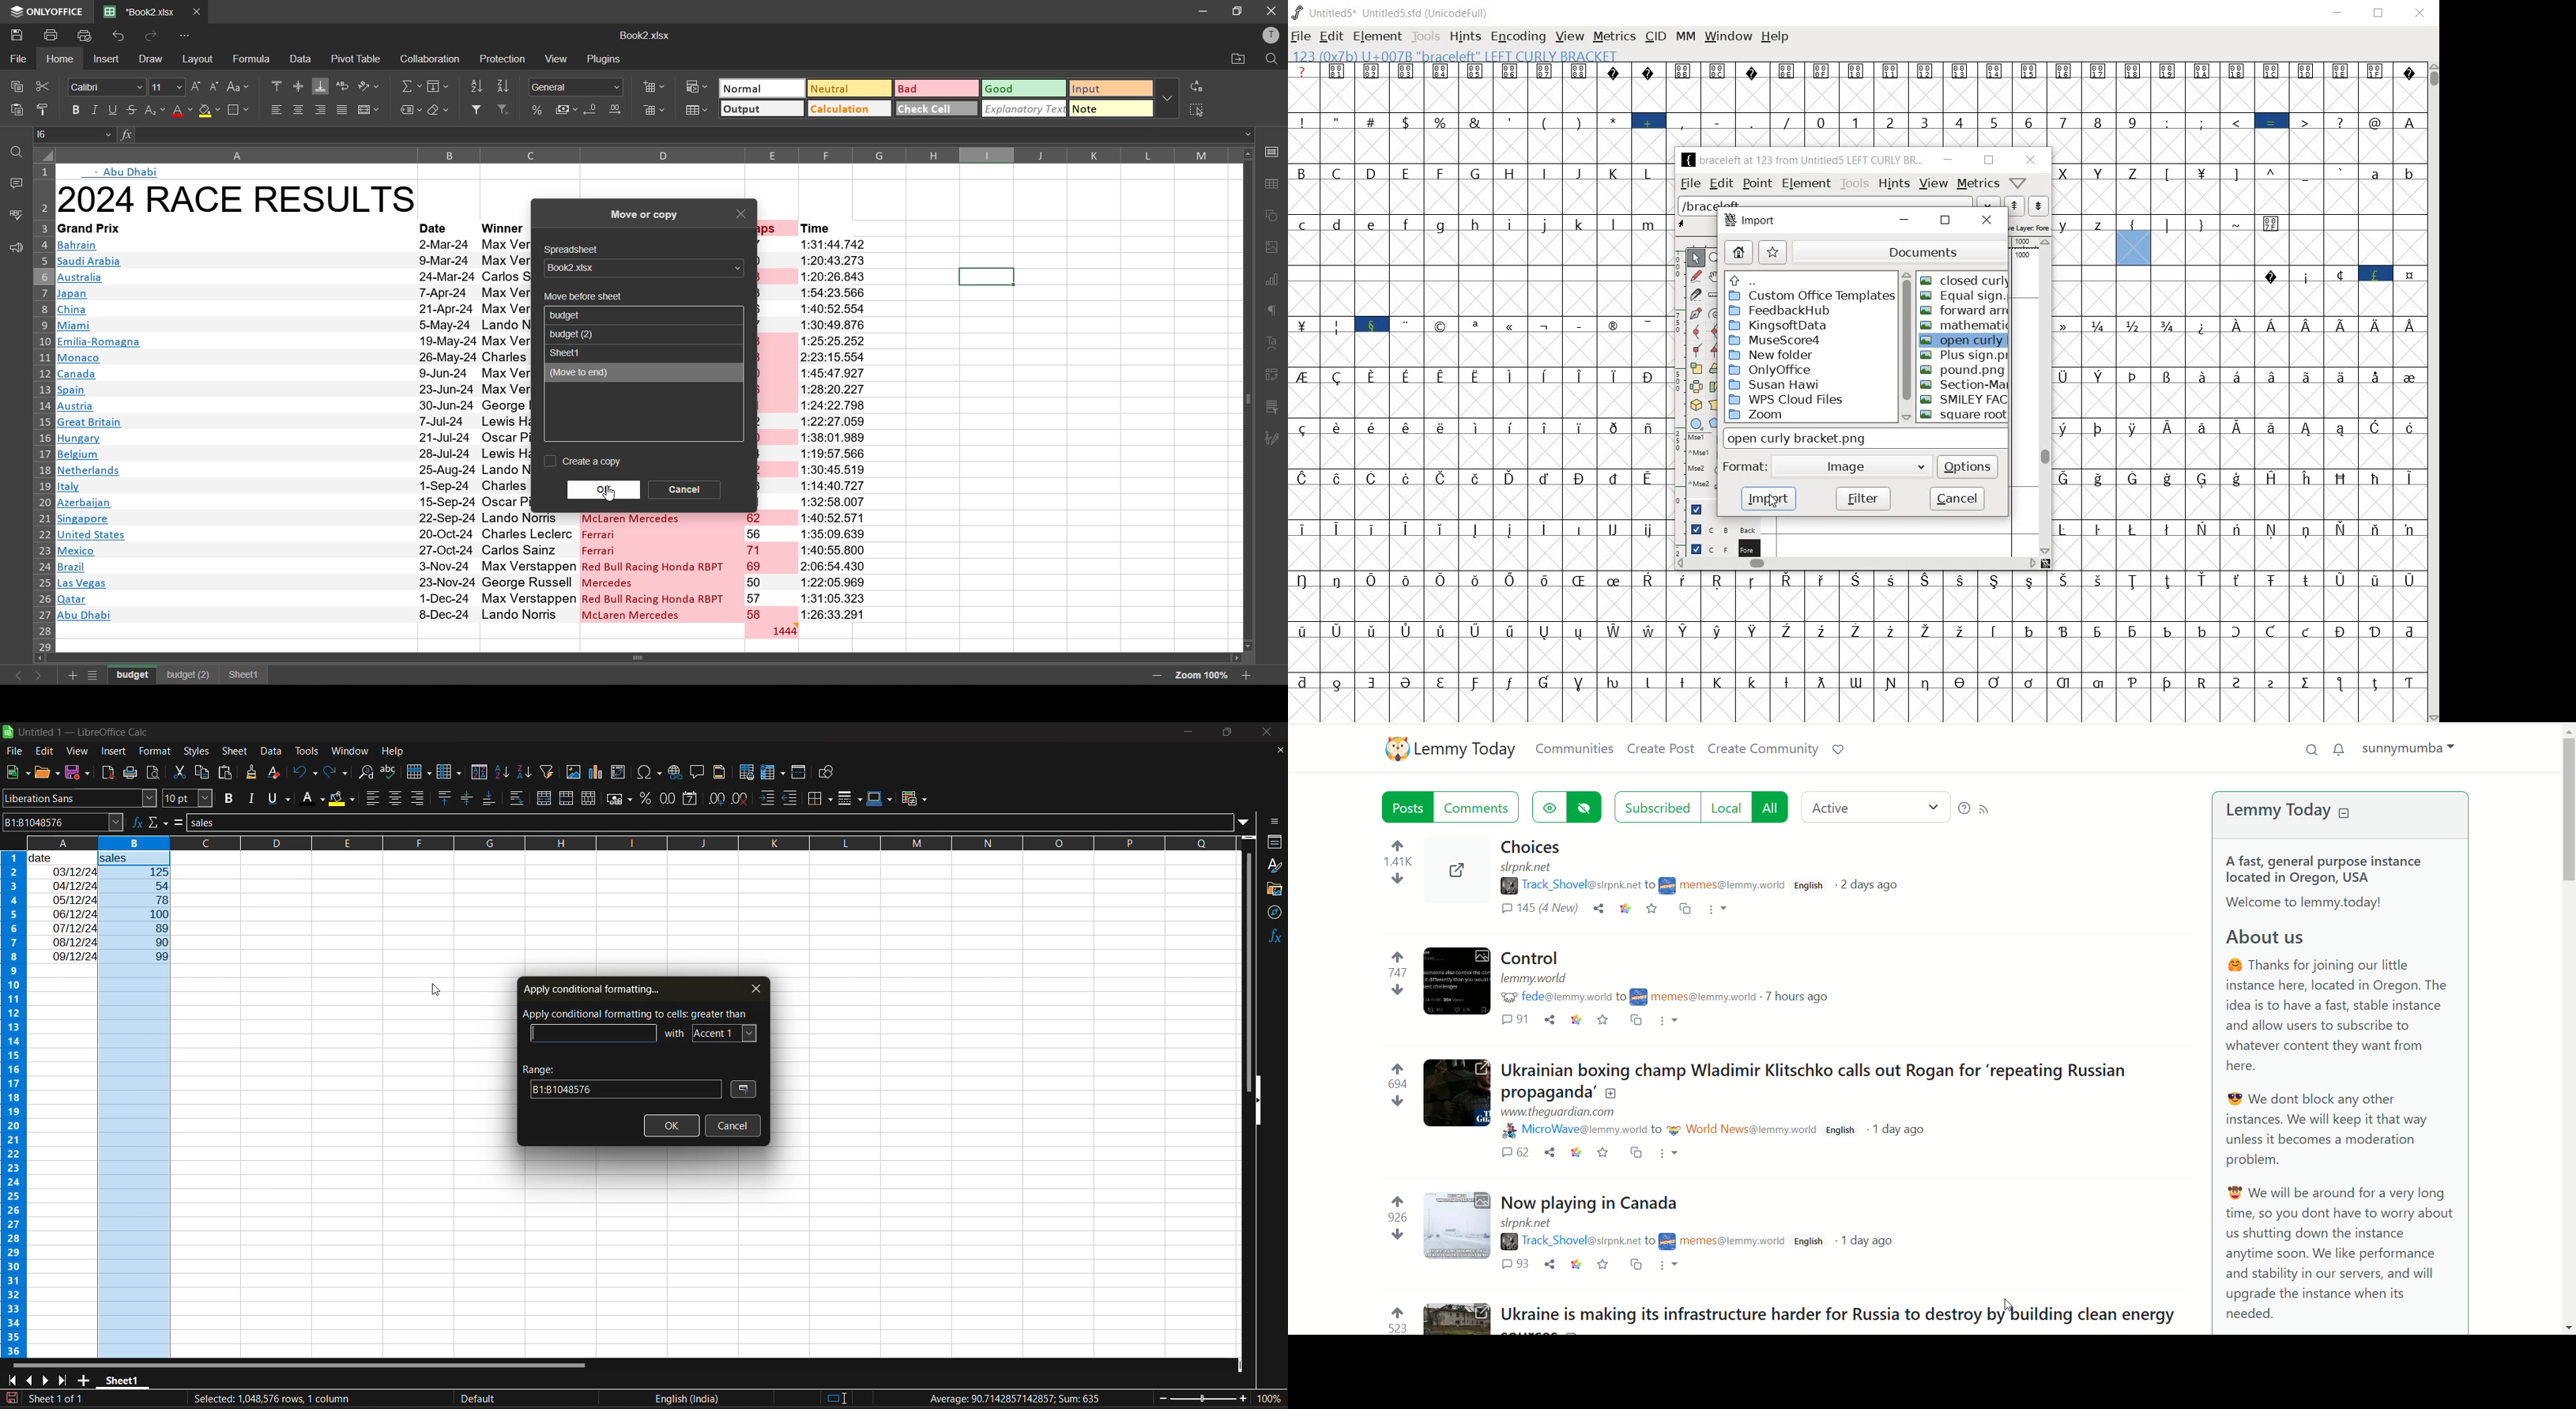 Image resolution: width=2576 pixels, height=1428 pixels. Describe the element at coordinates (1247, 336) in the screenshot. I see `scroll bar` at that location.